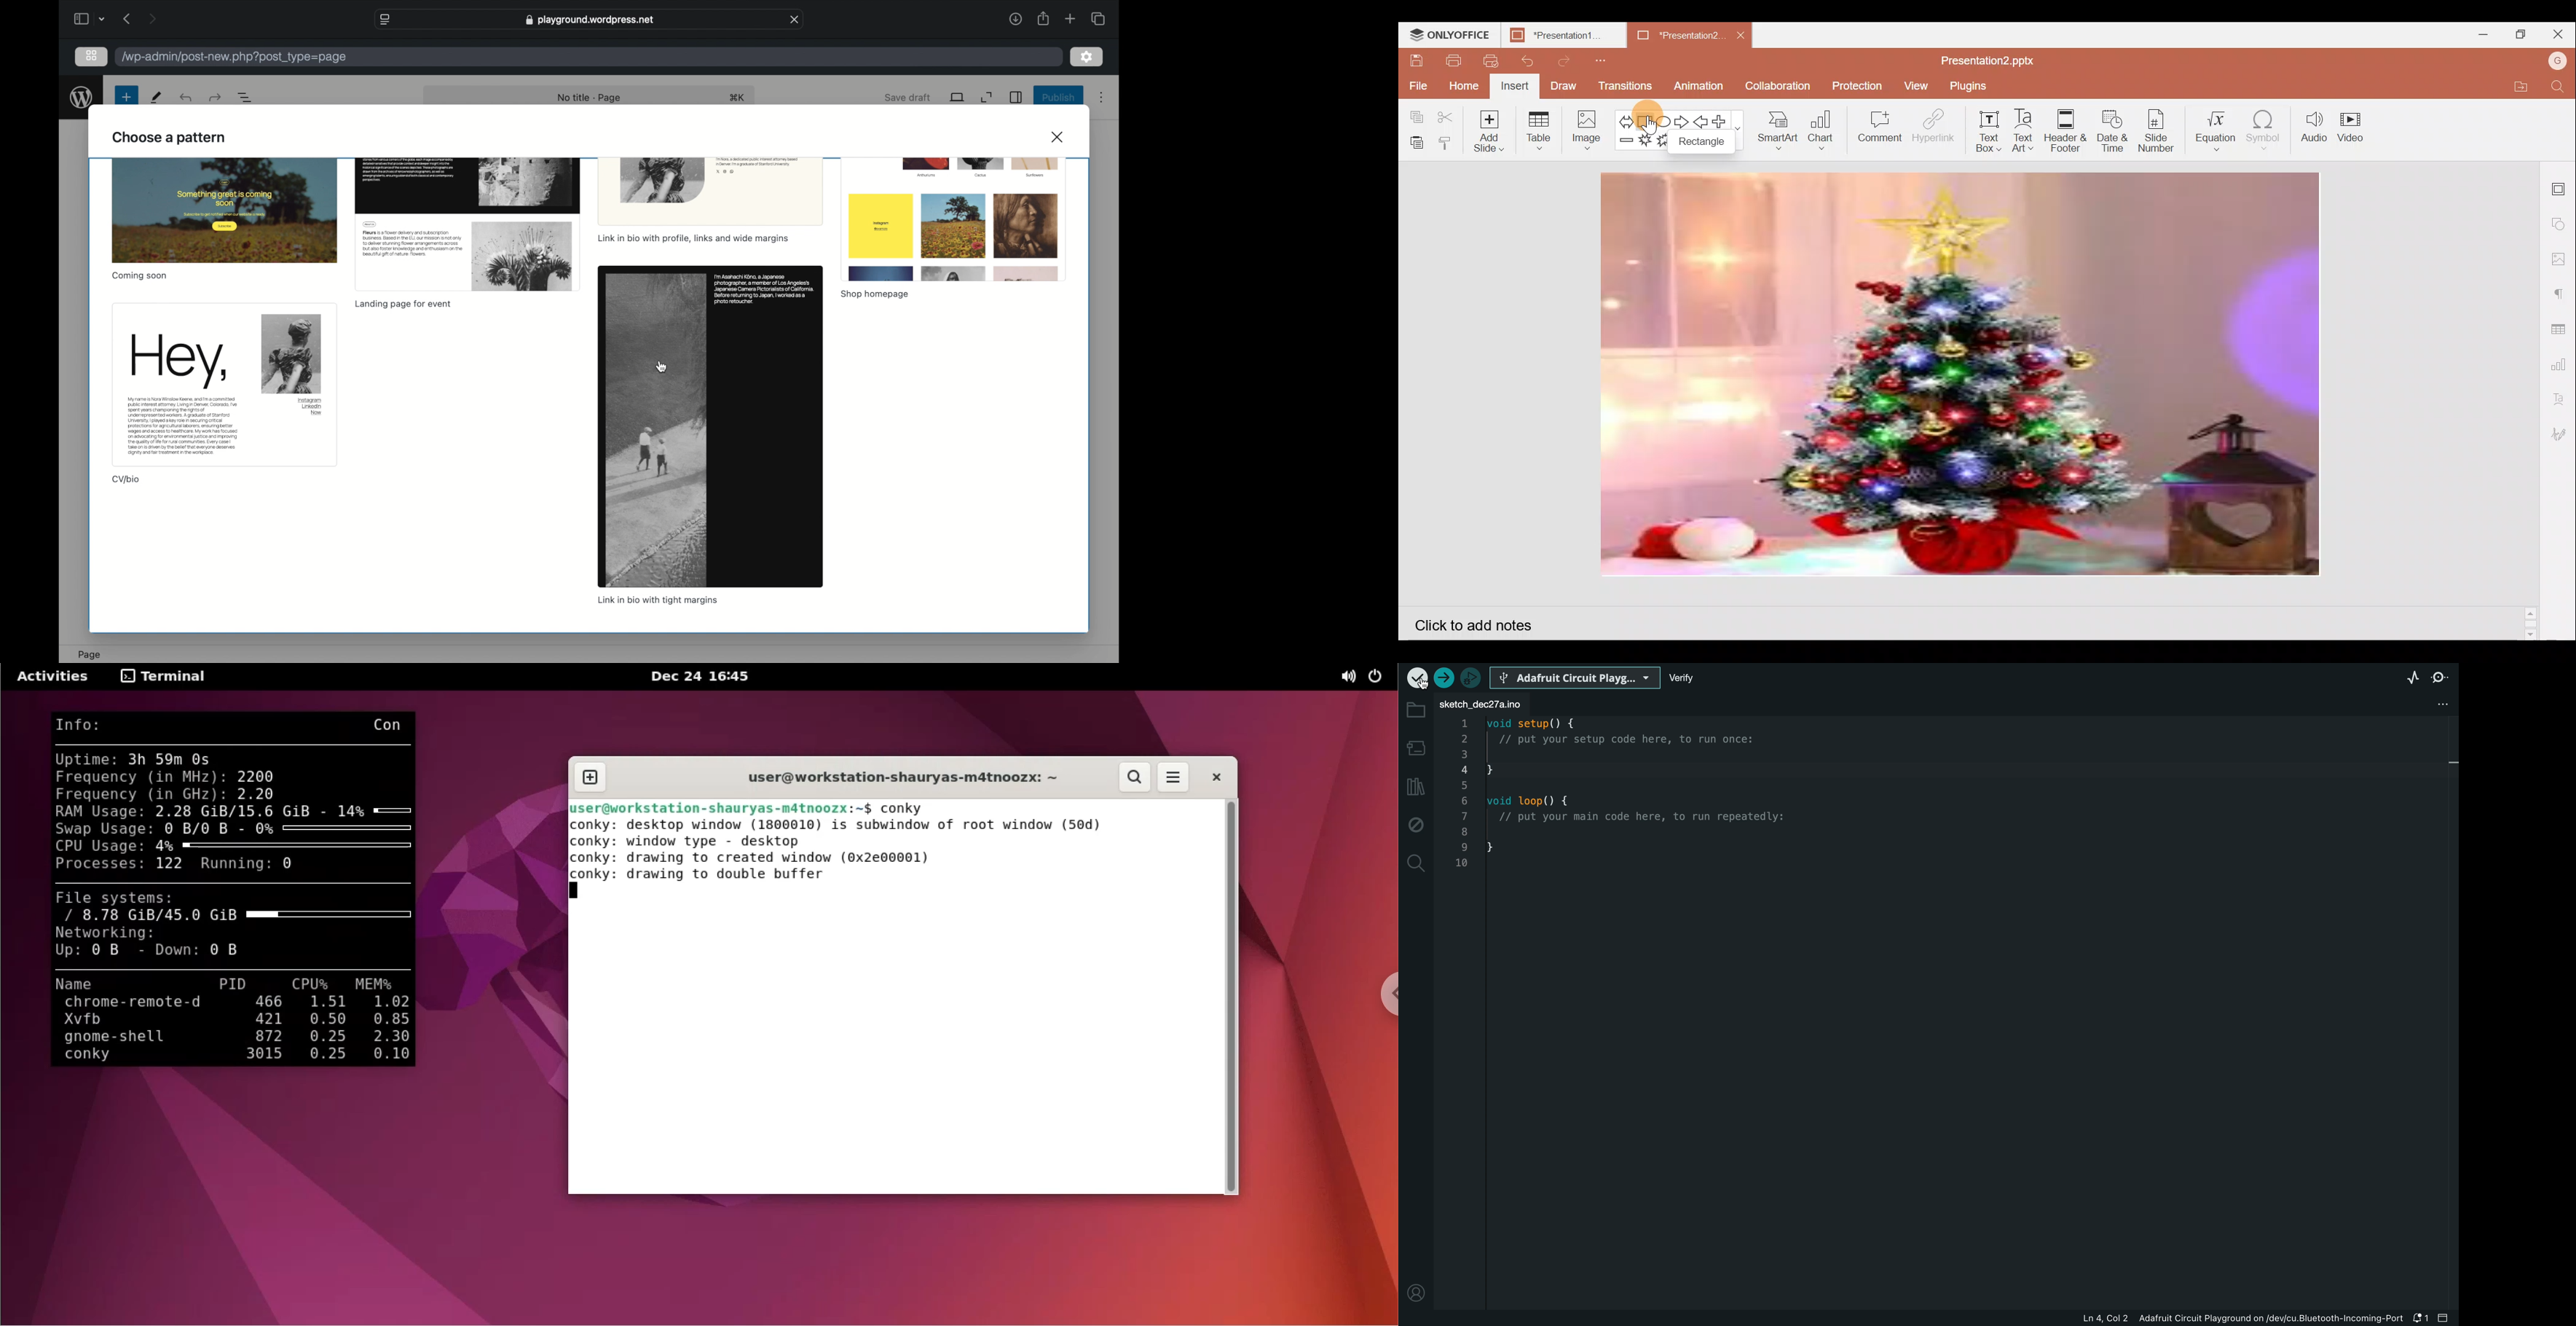 Image resolution: width=2576 pixels, height=1344 pixels. Describe the element at coordinates (1070, 18) in the screenshot. I see `new tab` at that location.